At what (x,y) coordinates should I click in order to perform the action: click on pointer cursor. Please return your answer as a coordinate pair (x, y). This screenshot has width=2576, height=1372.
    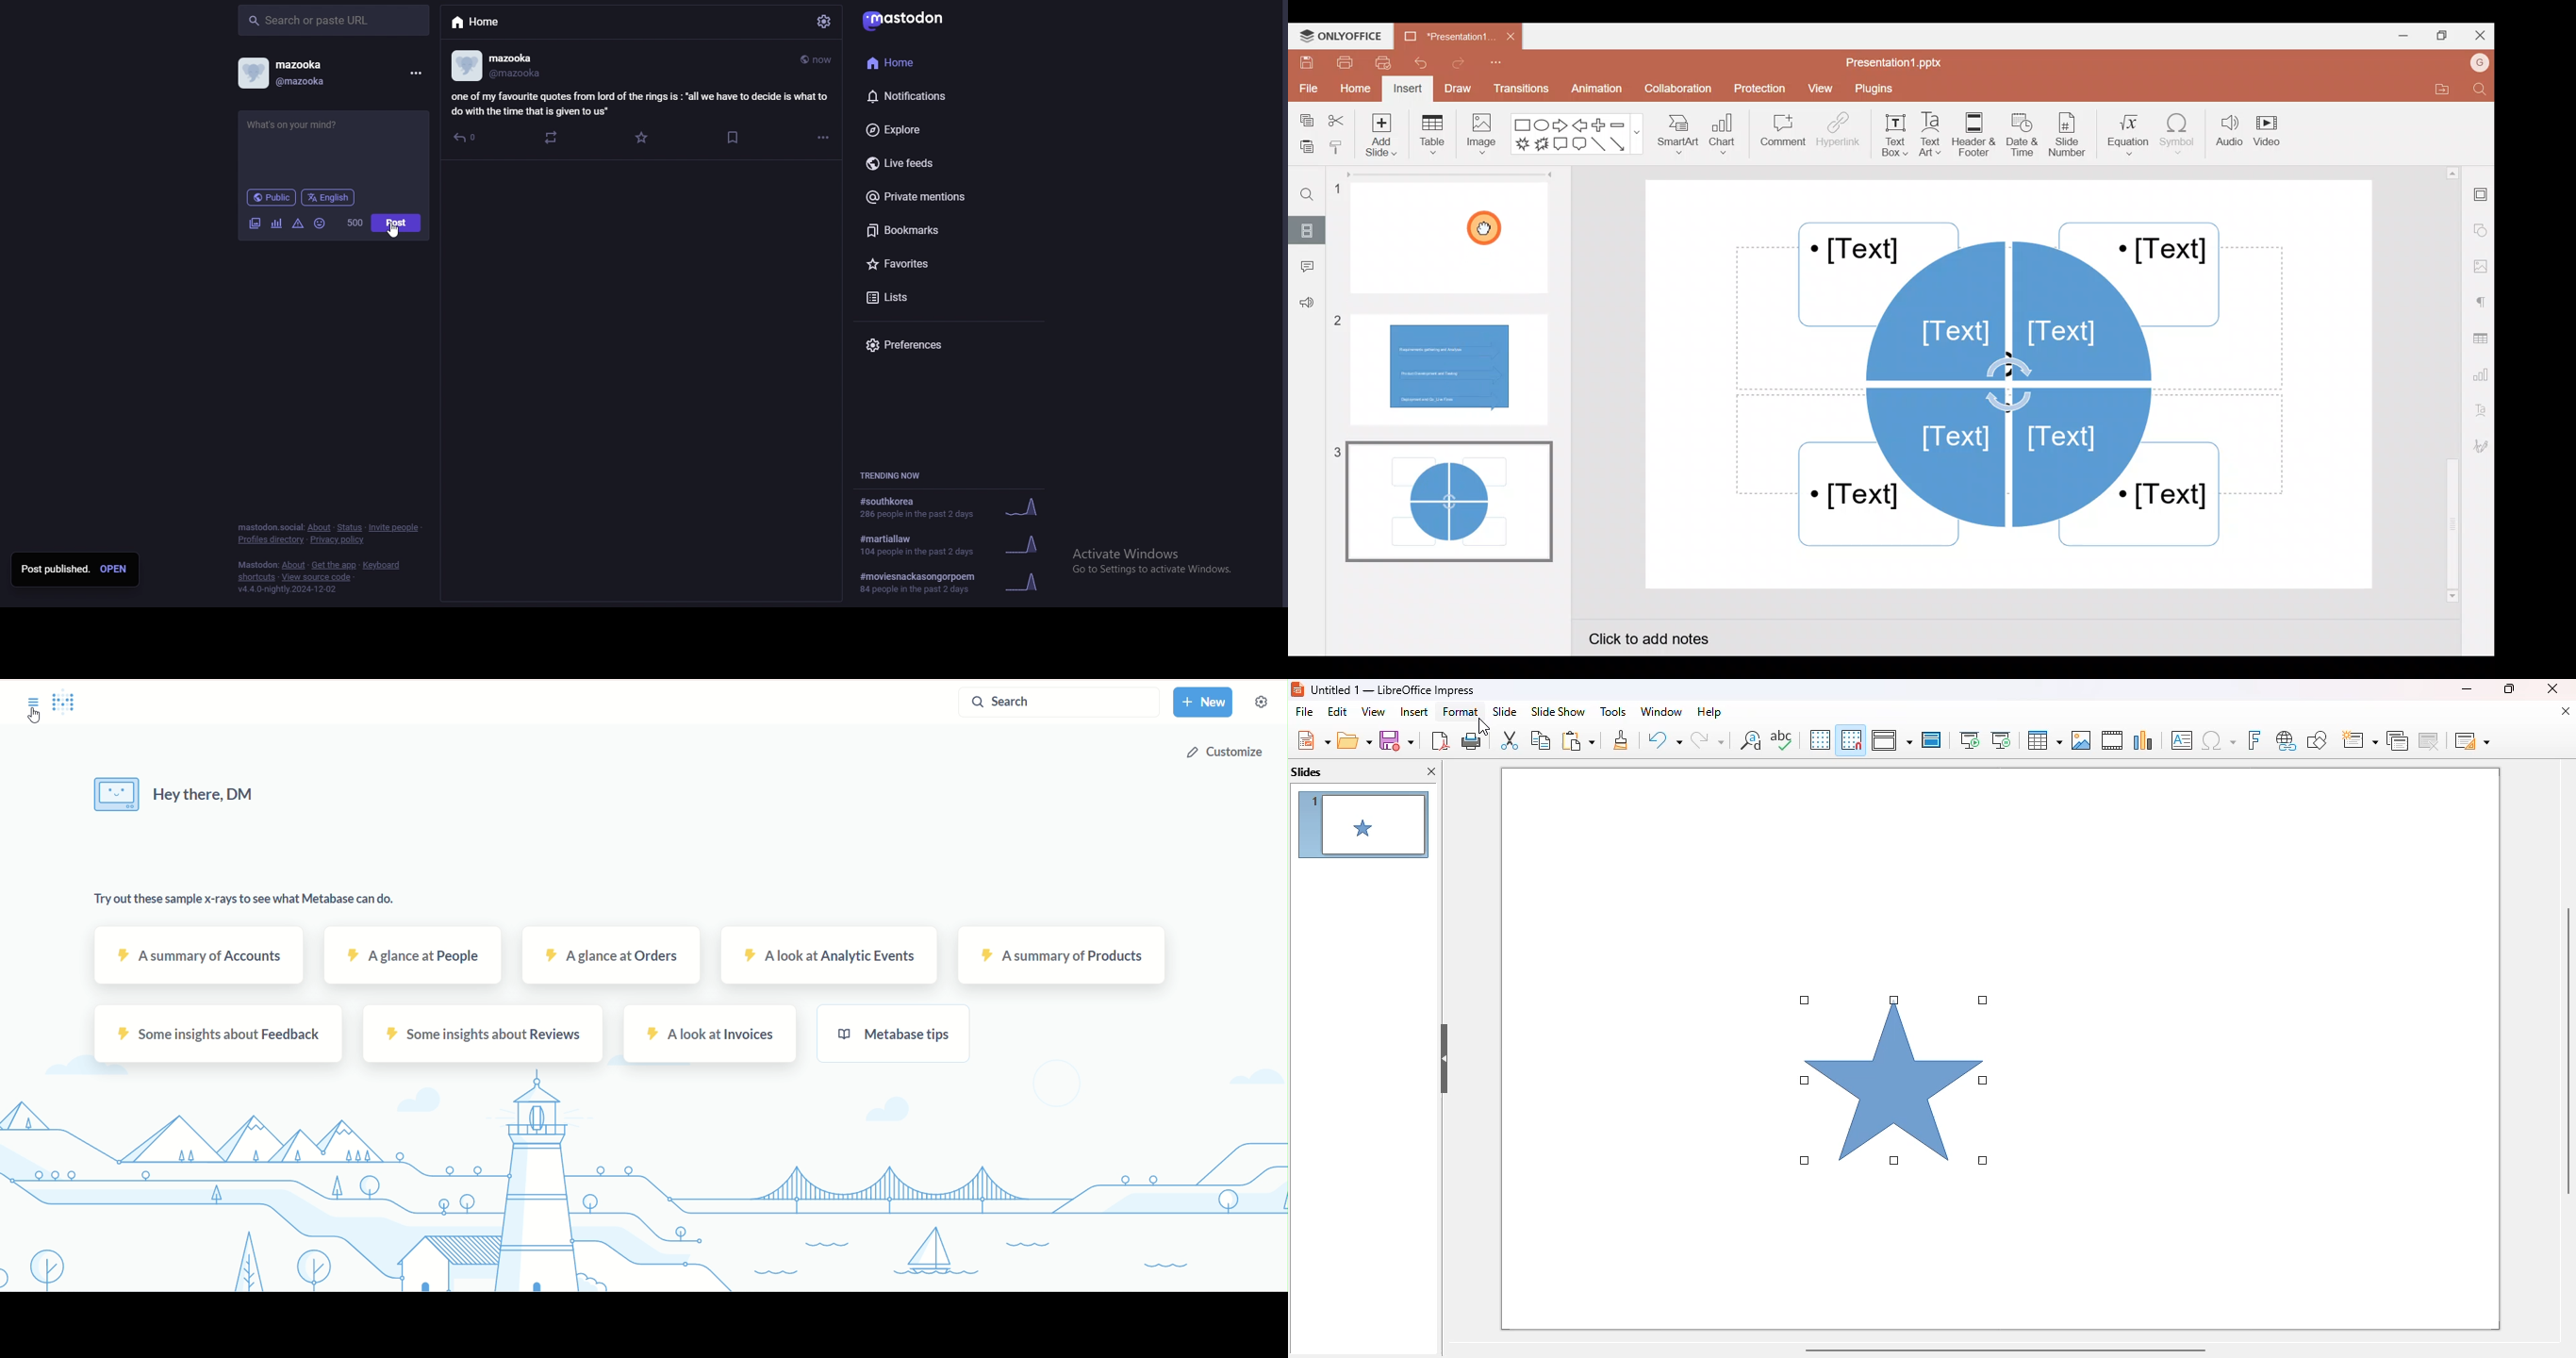
    Looking at the image, I should click on (397, 235).